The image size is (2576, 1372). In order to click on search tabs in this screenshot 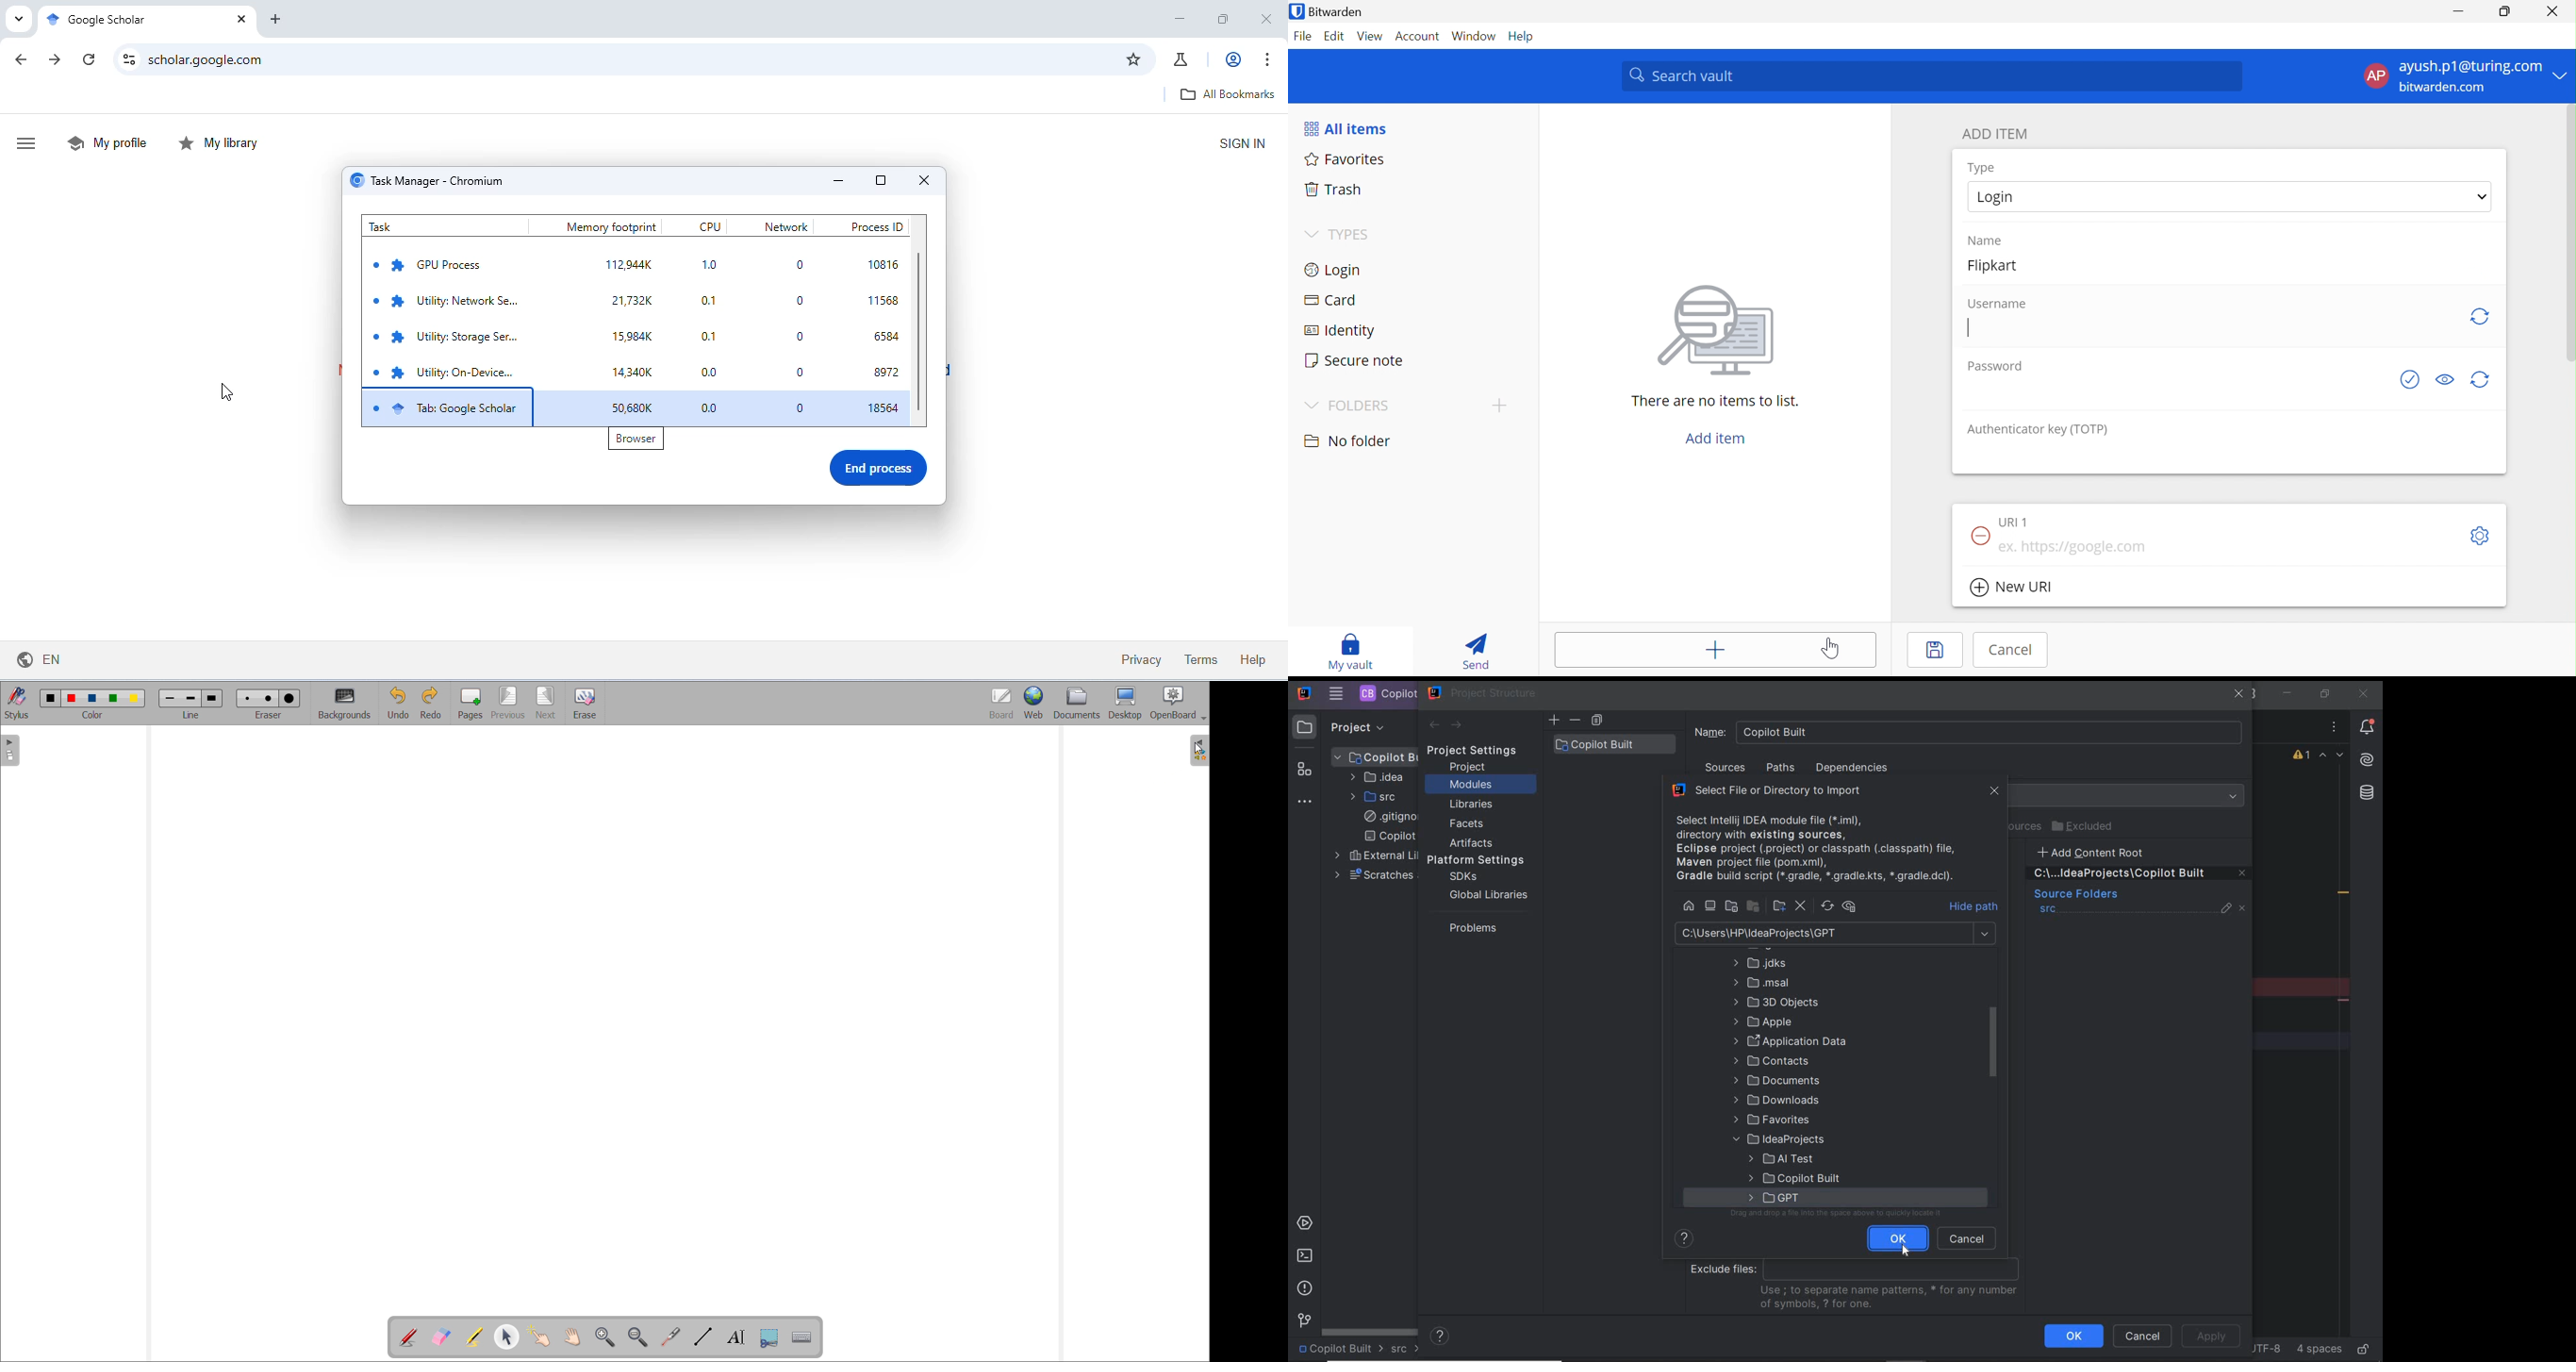, I will do `click(16, 18)`.